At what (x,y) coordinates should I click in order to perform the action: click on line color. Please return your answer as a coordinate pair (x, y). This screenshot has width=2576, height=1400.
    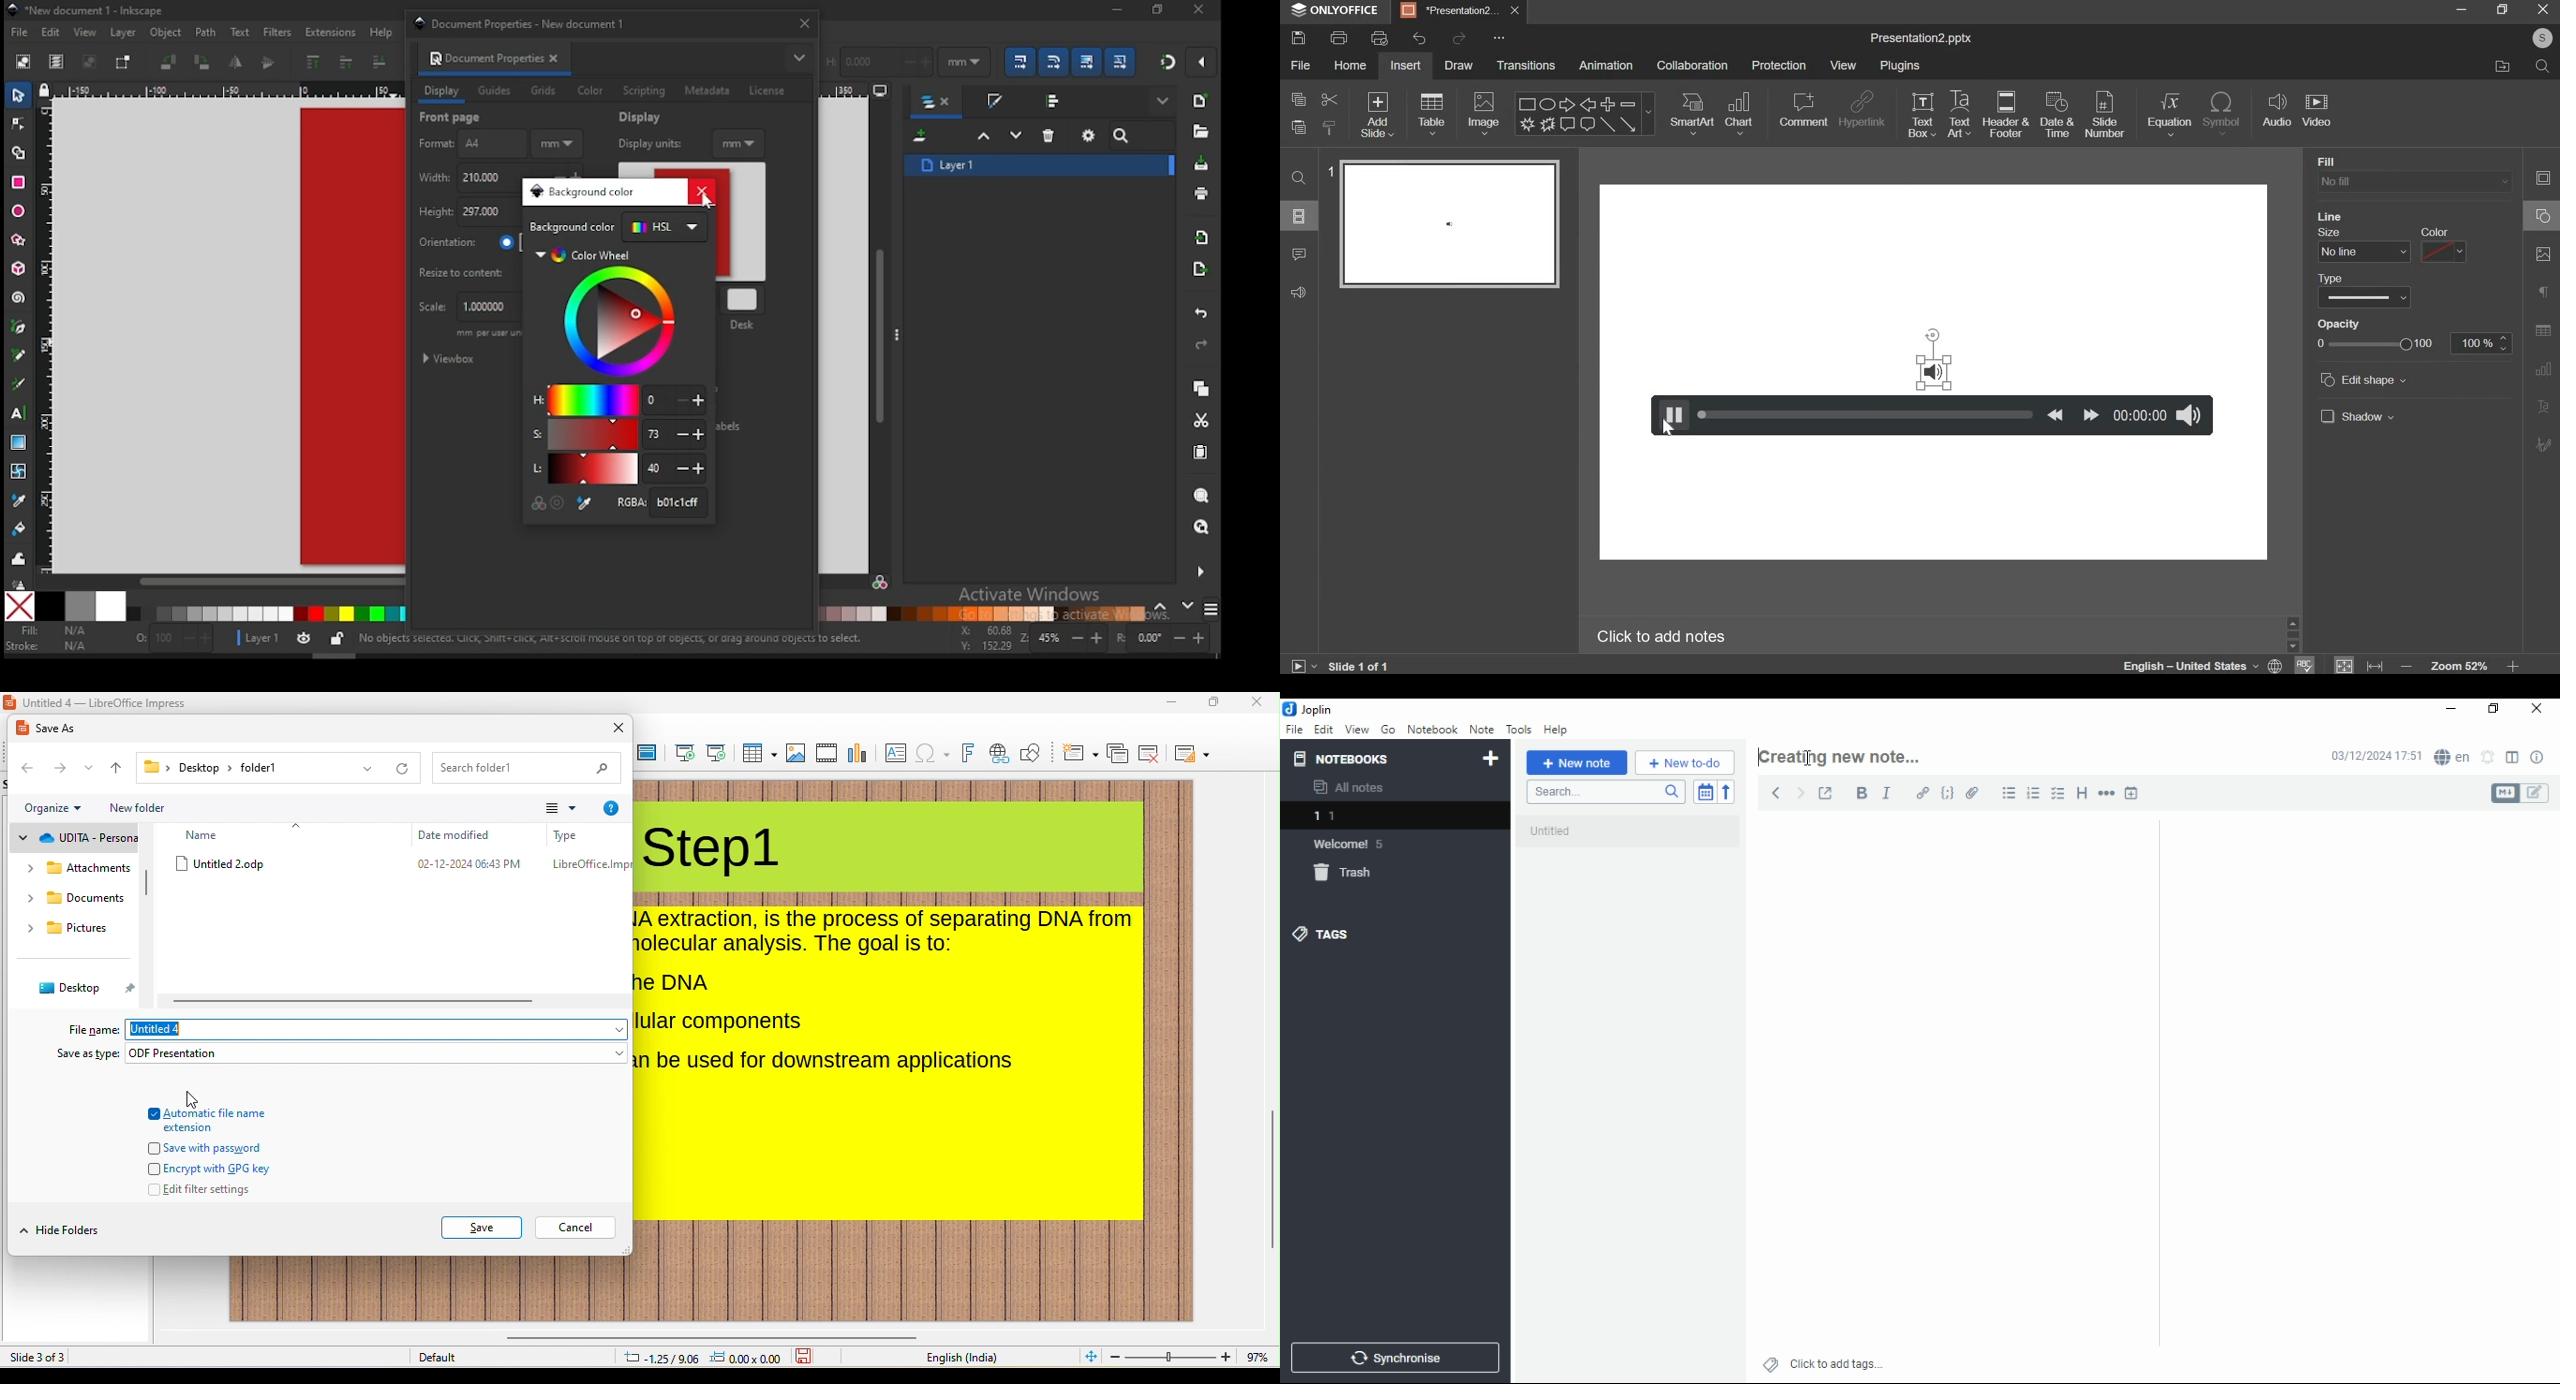
    Looking at the image, I should click on (2445, 251).